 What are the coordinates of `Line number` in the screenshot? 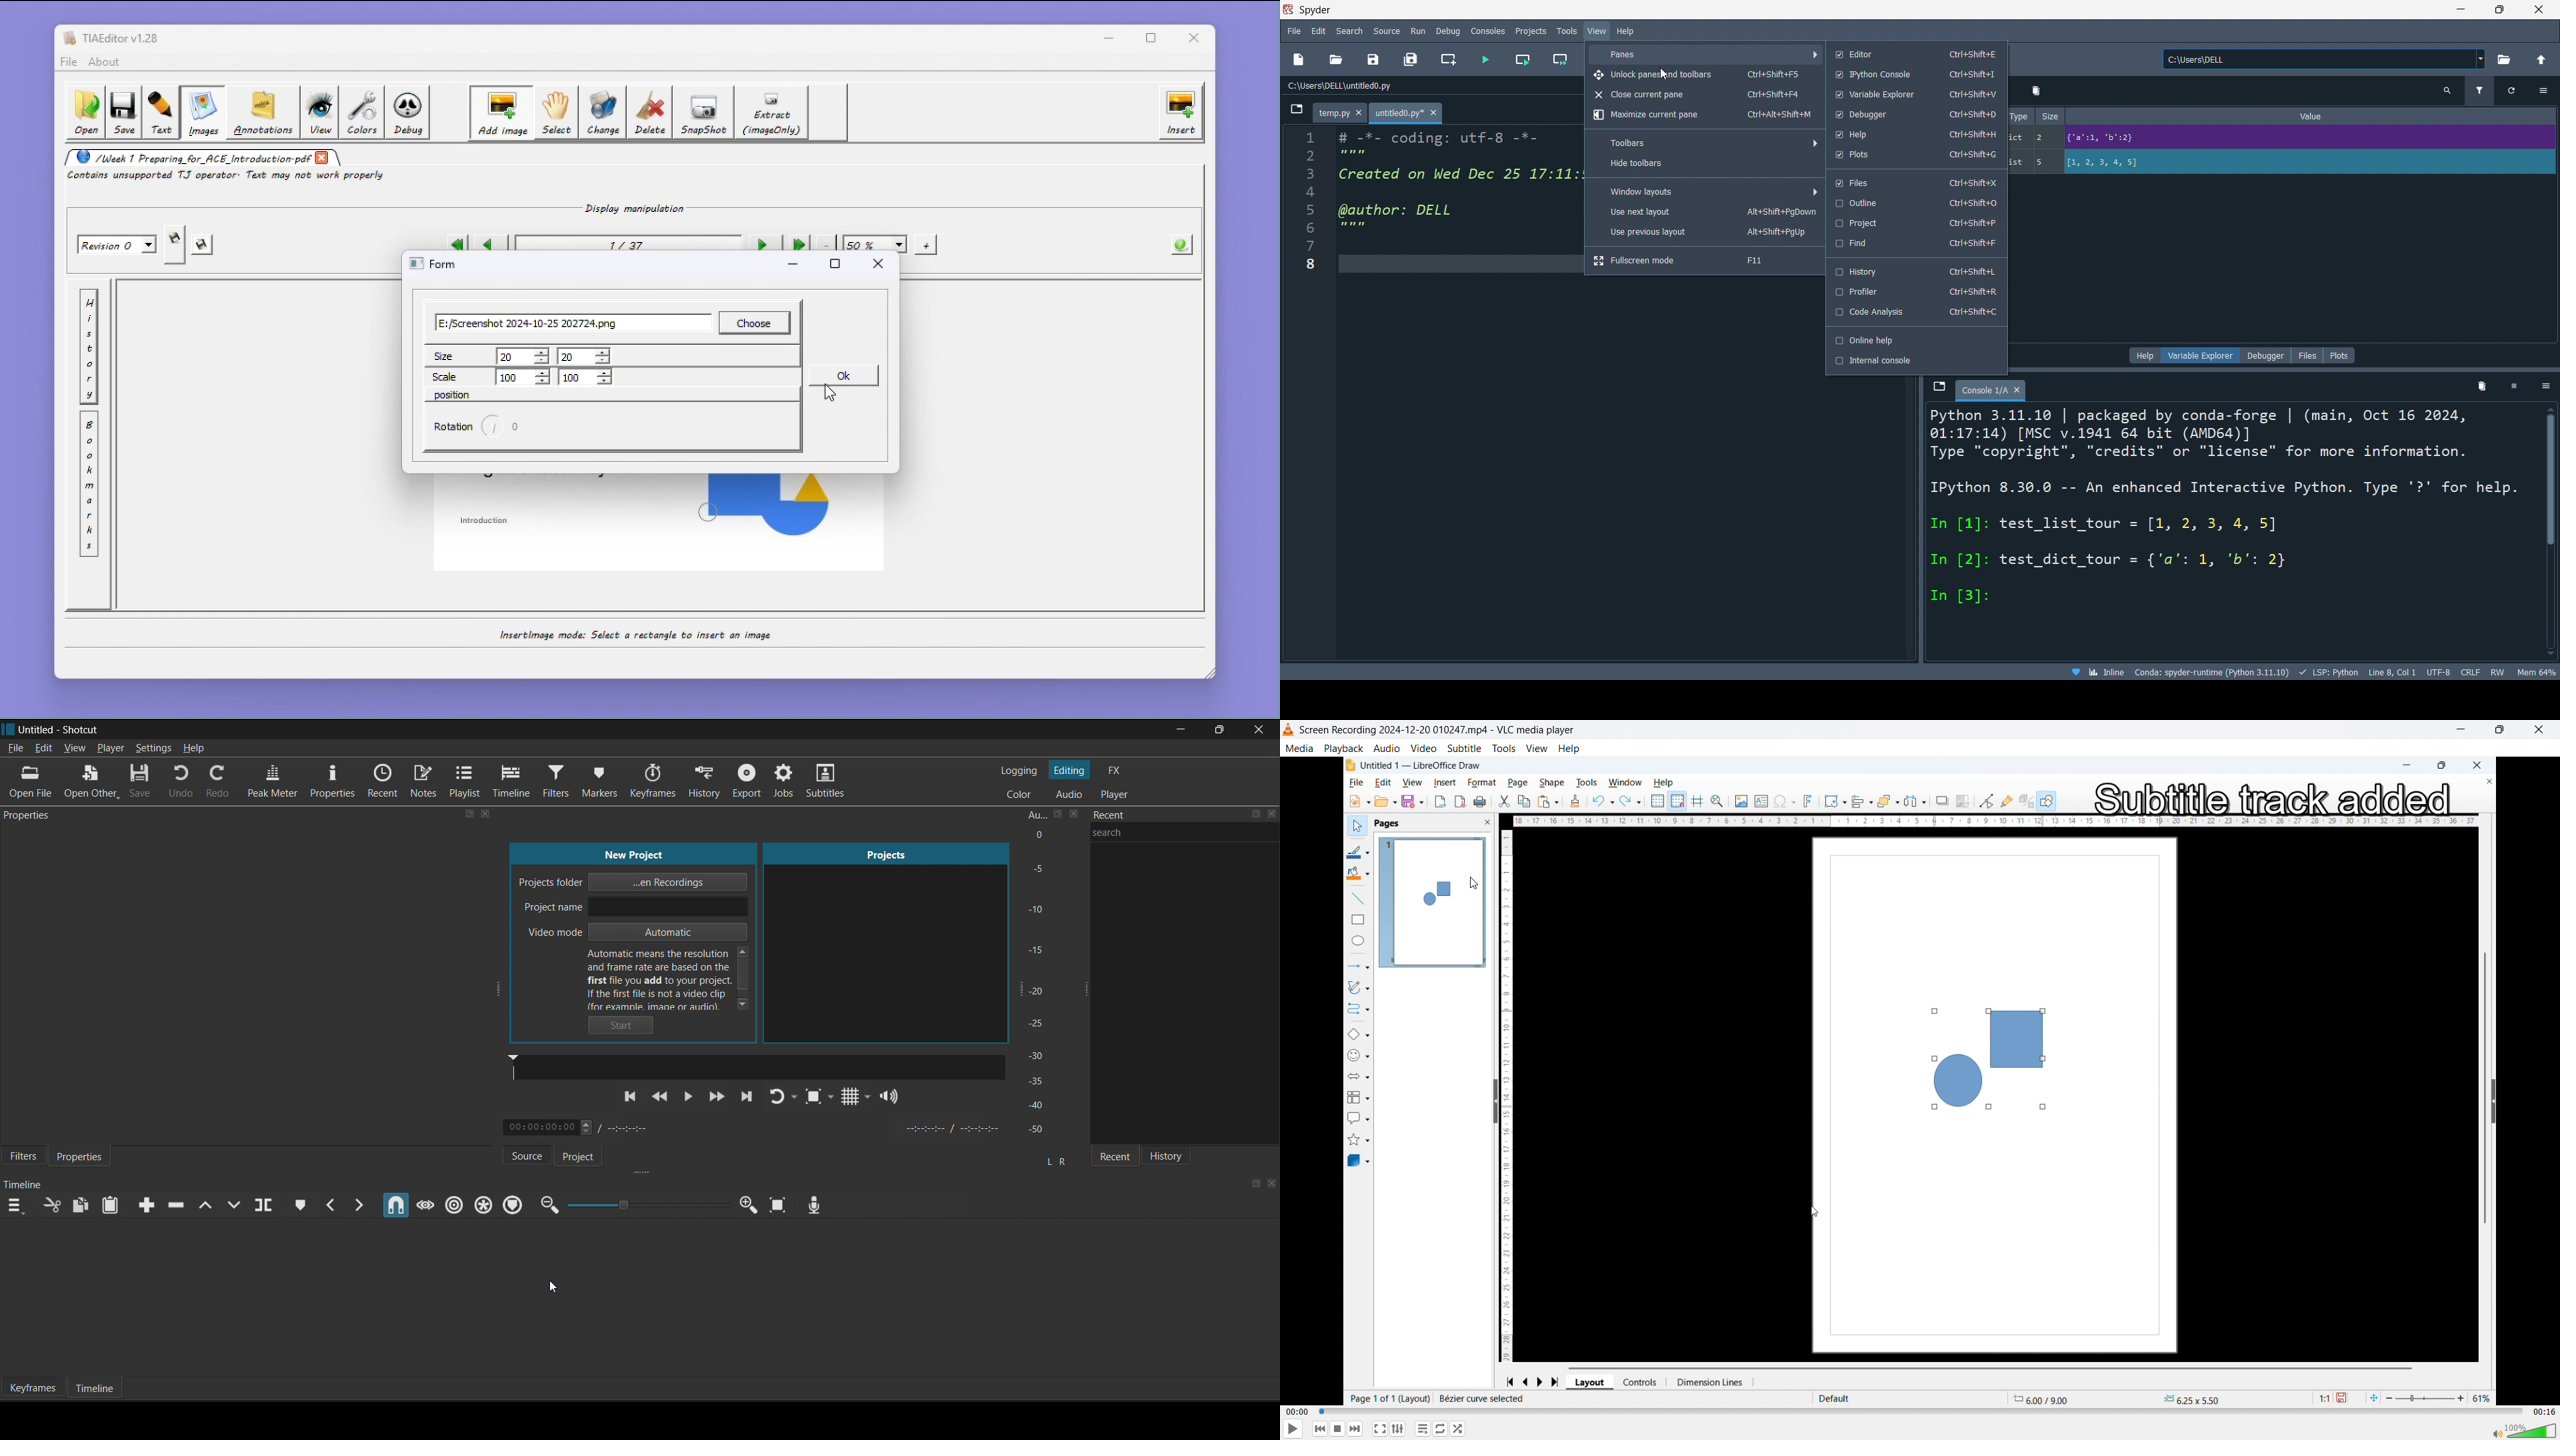 It's located at (1309, 205).